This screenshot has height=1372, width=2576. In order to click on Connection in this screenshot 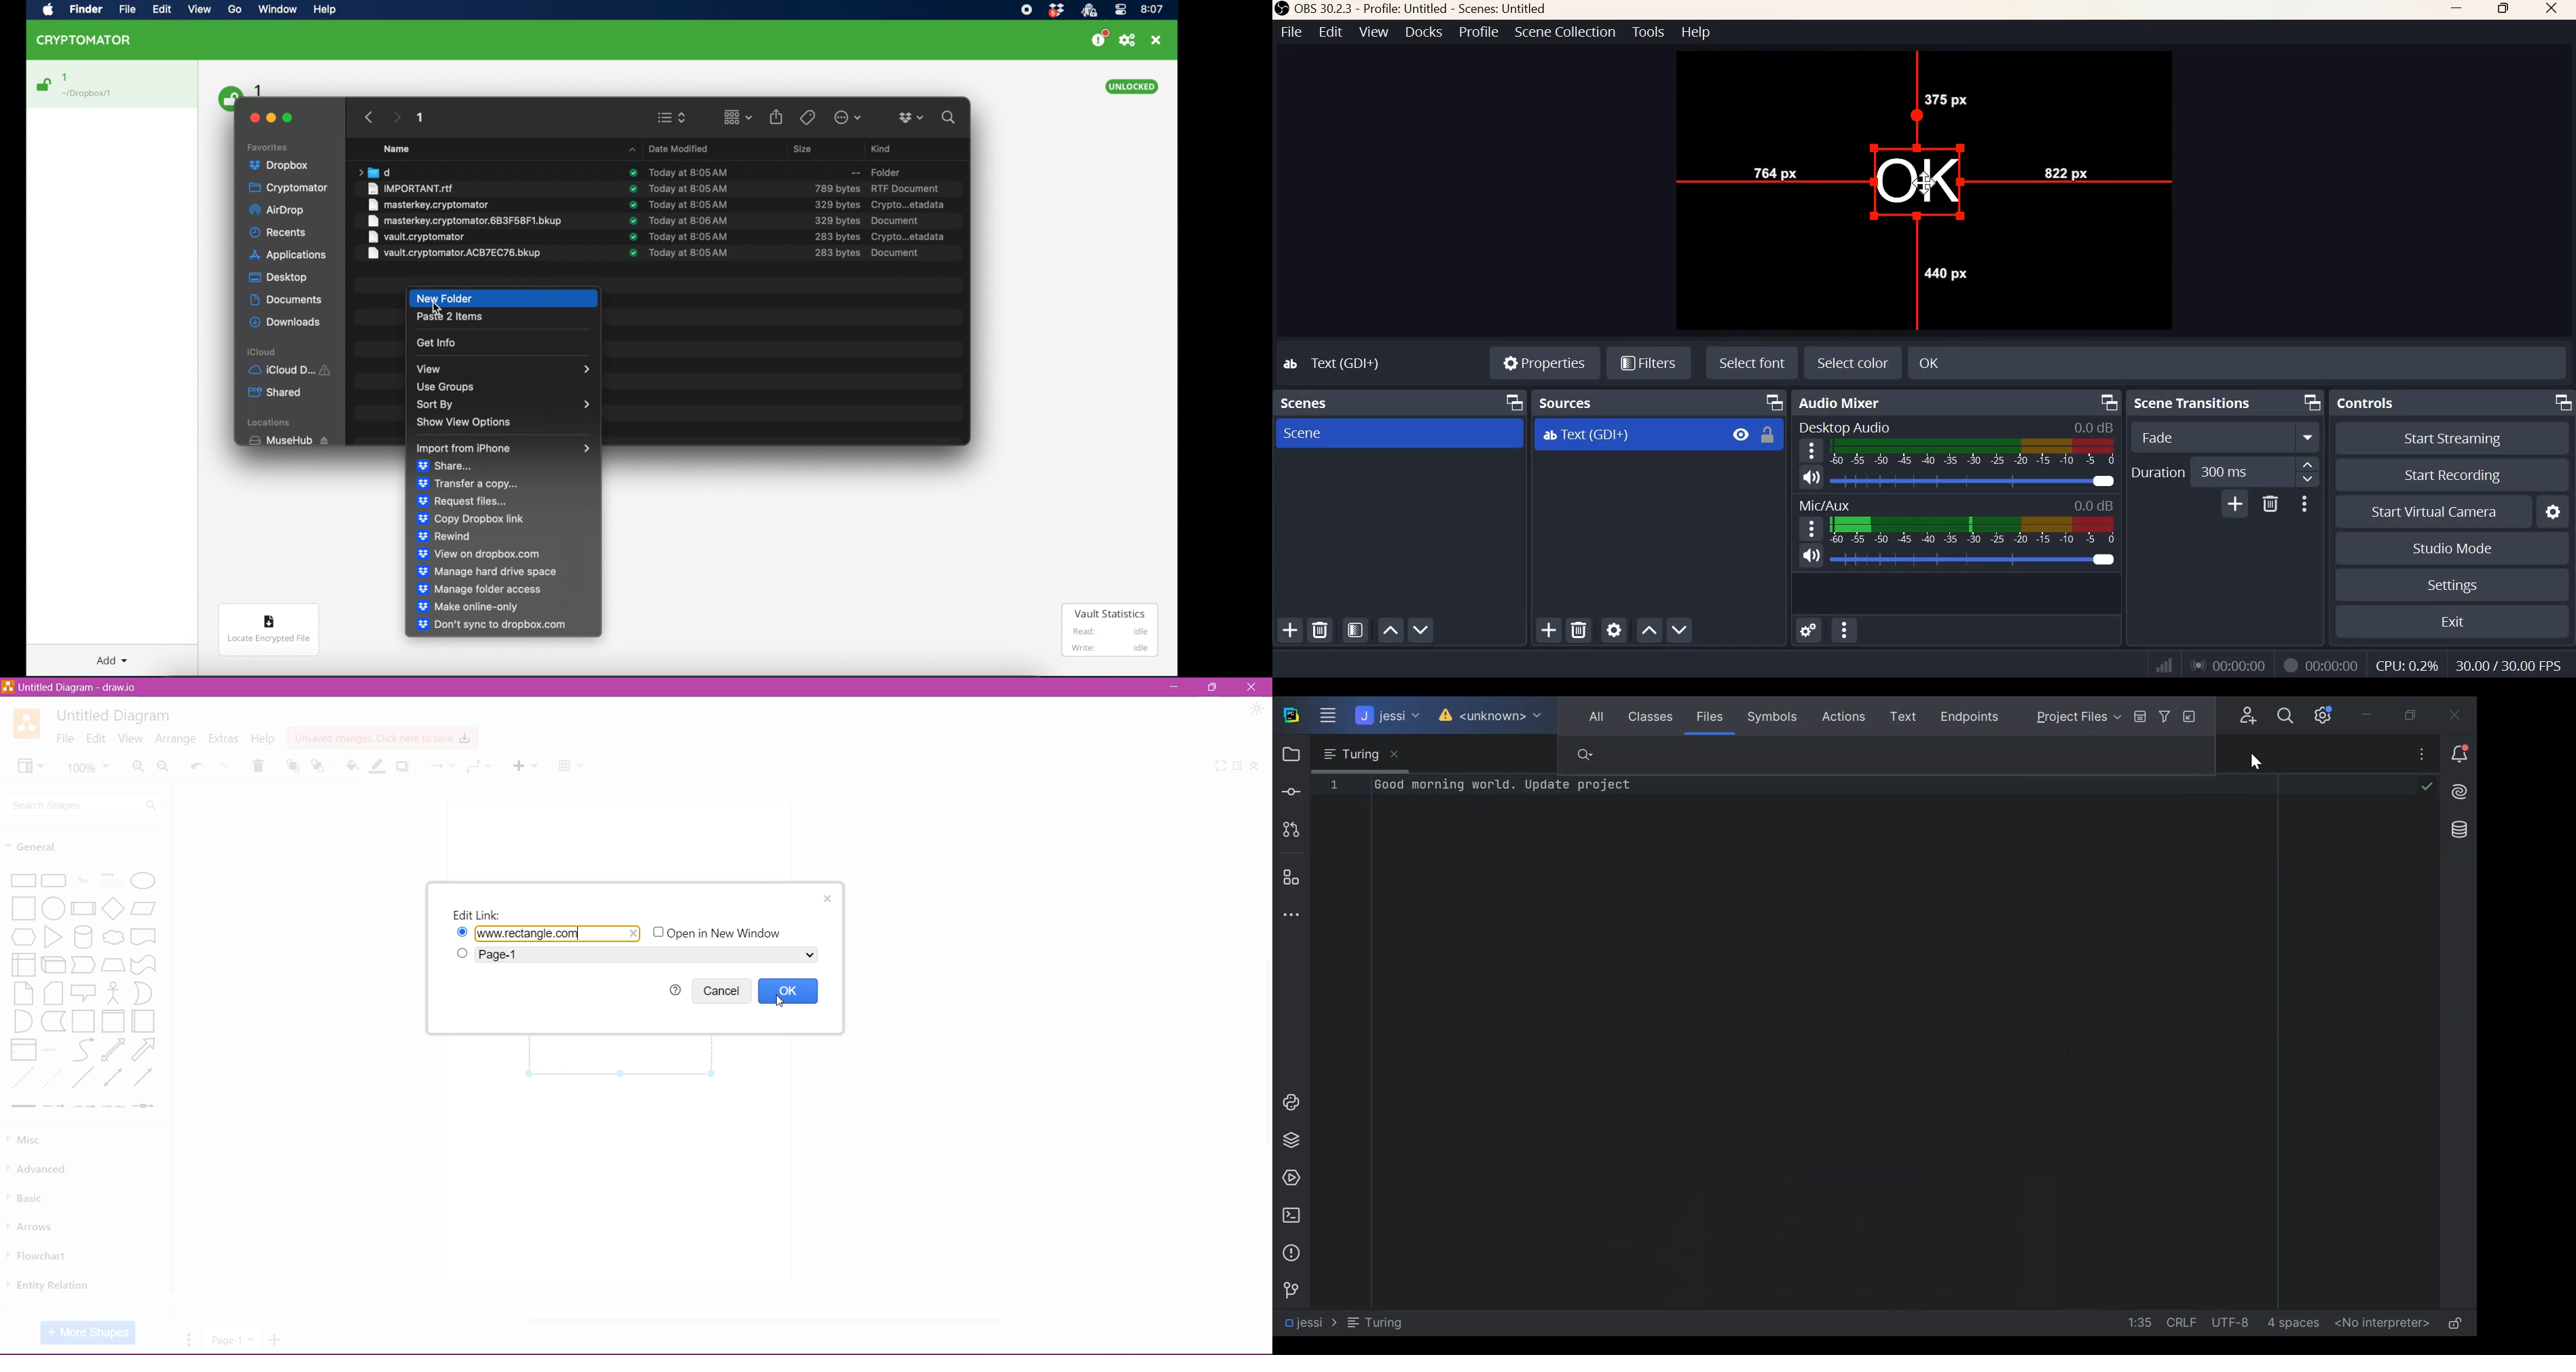, I will do `click(442, 766)`.